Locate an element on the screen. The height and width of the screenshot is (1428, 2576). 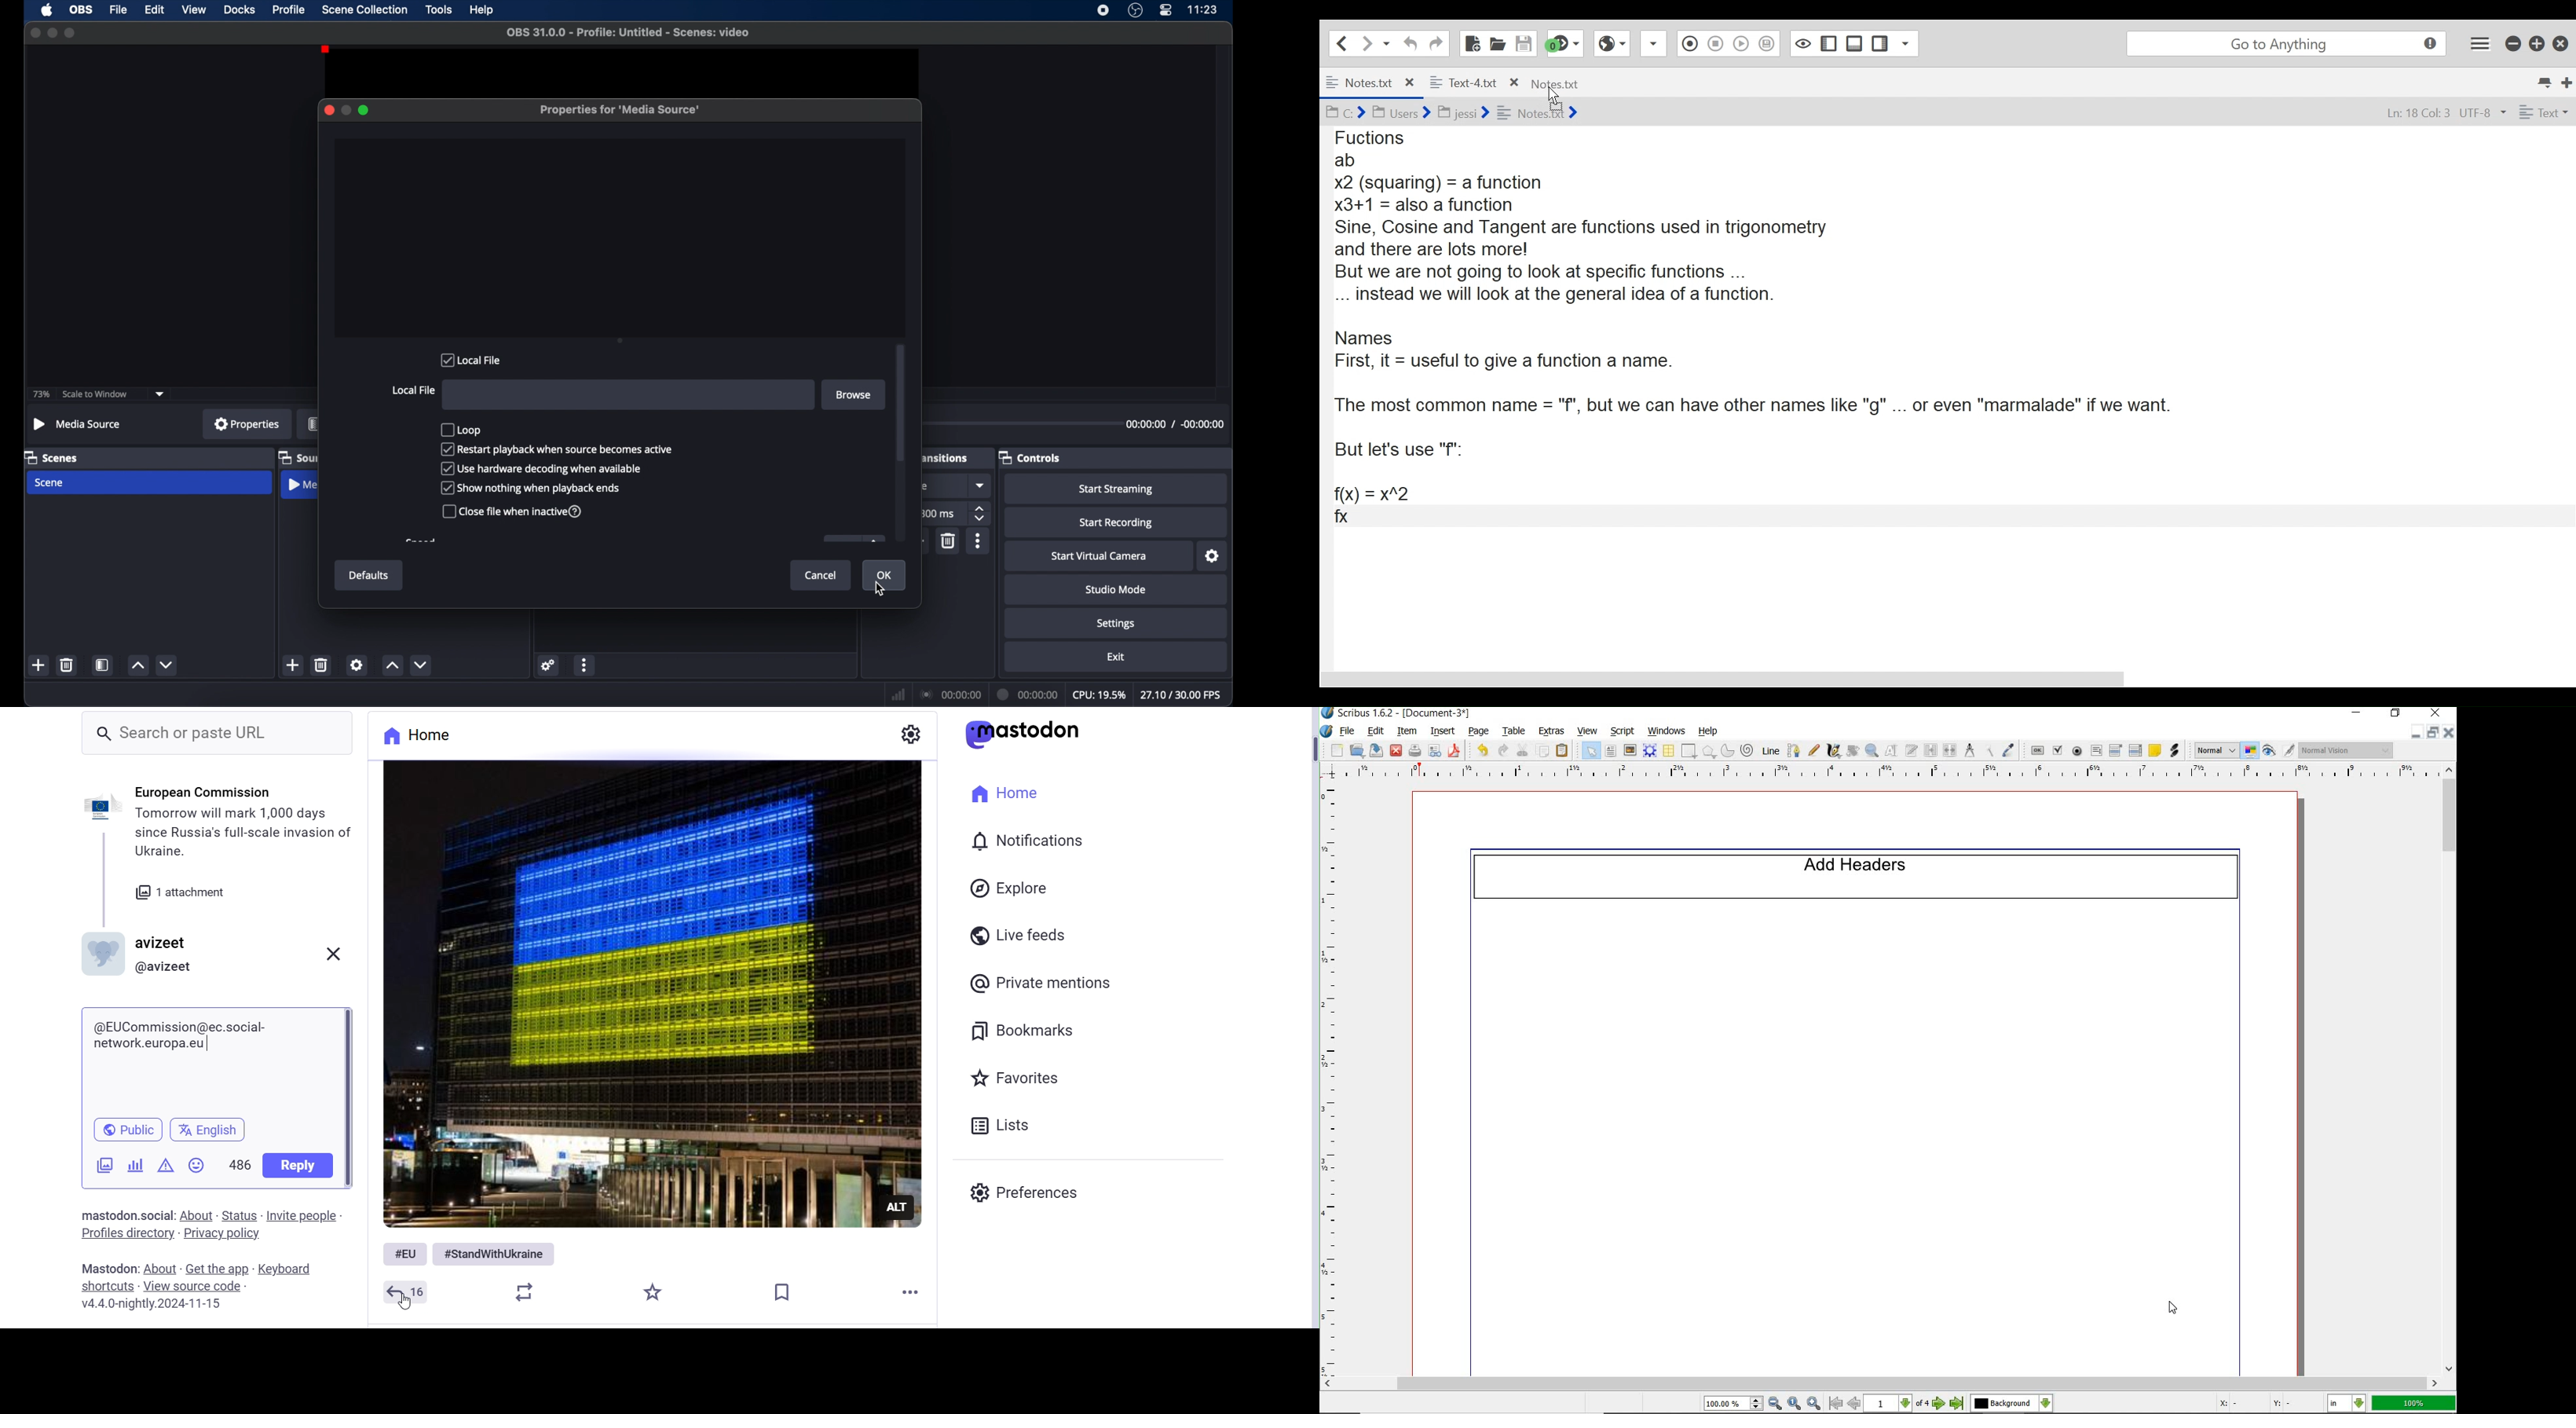
go to next page is located at coordinates (1941, 1404).